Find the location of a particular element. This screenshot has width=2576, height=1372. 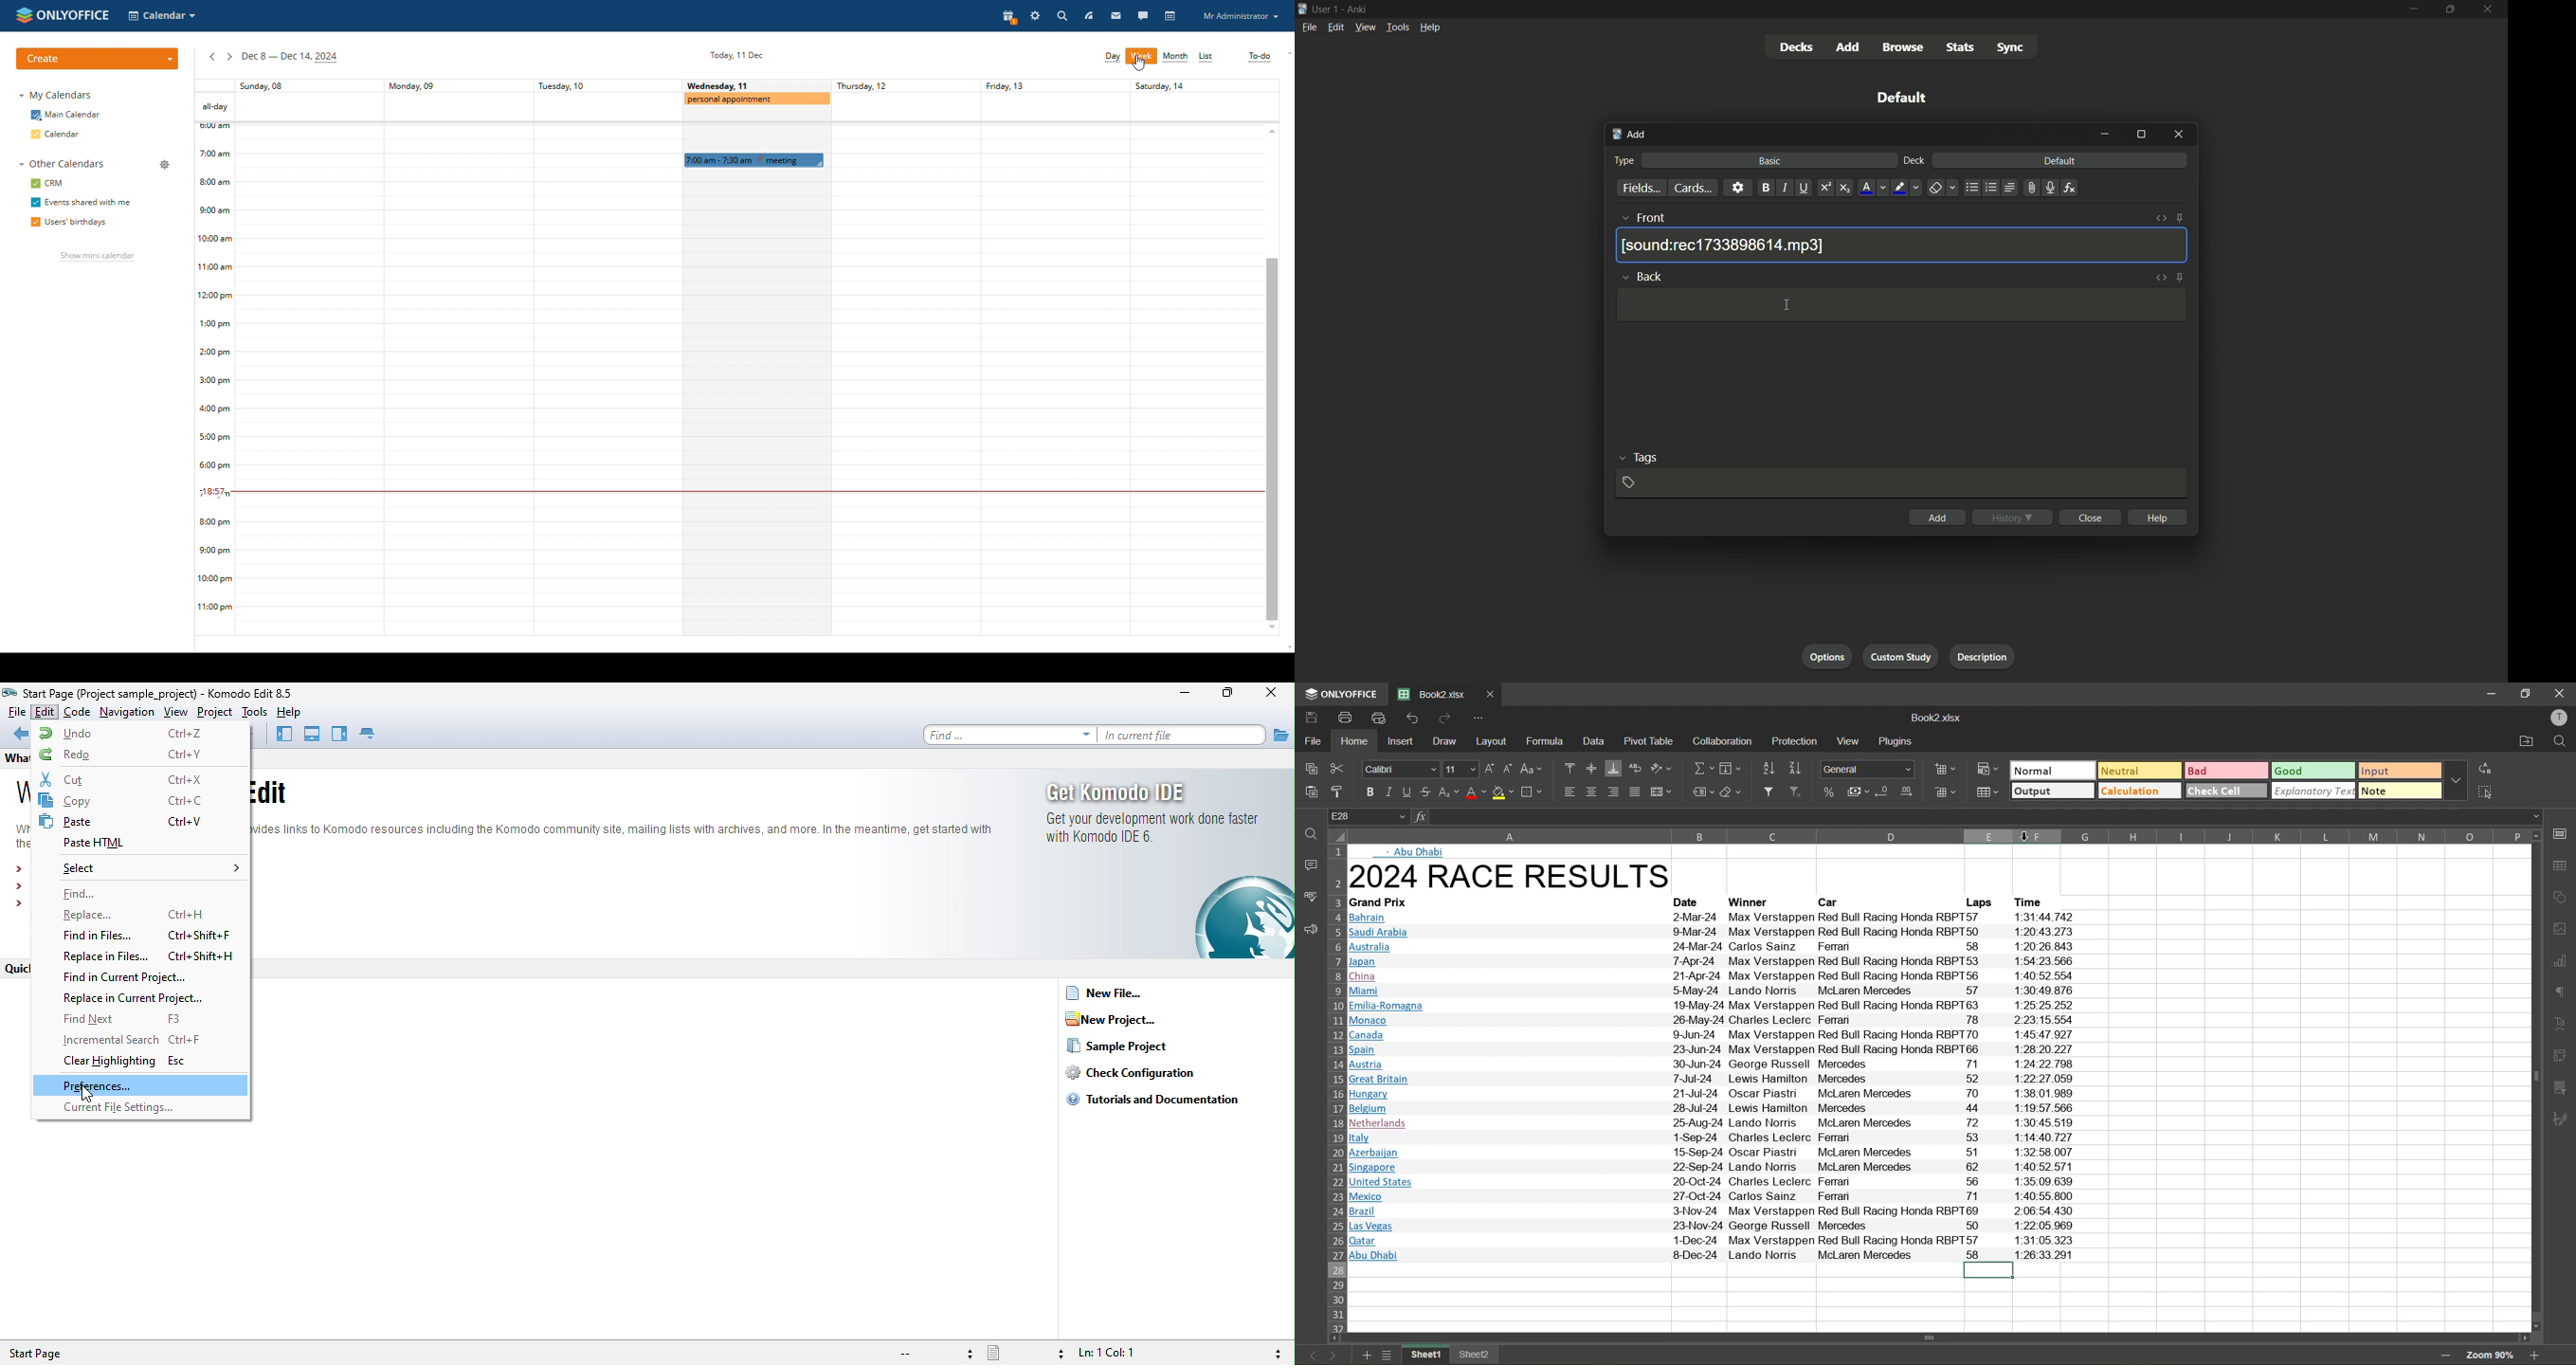

replace in files is located at coordinates (152, 956).